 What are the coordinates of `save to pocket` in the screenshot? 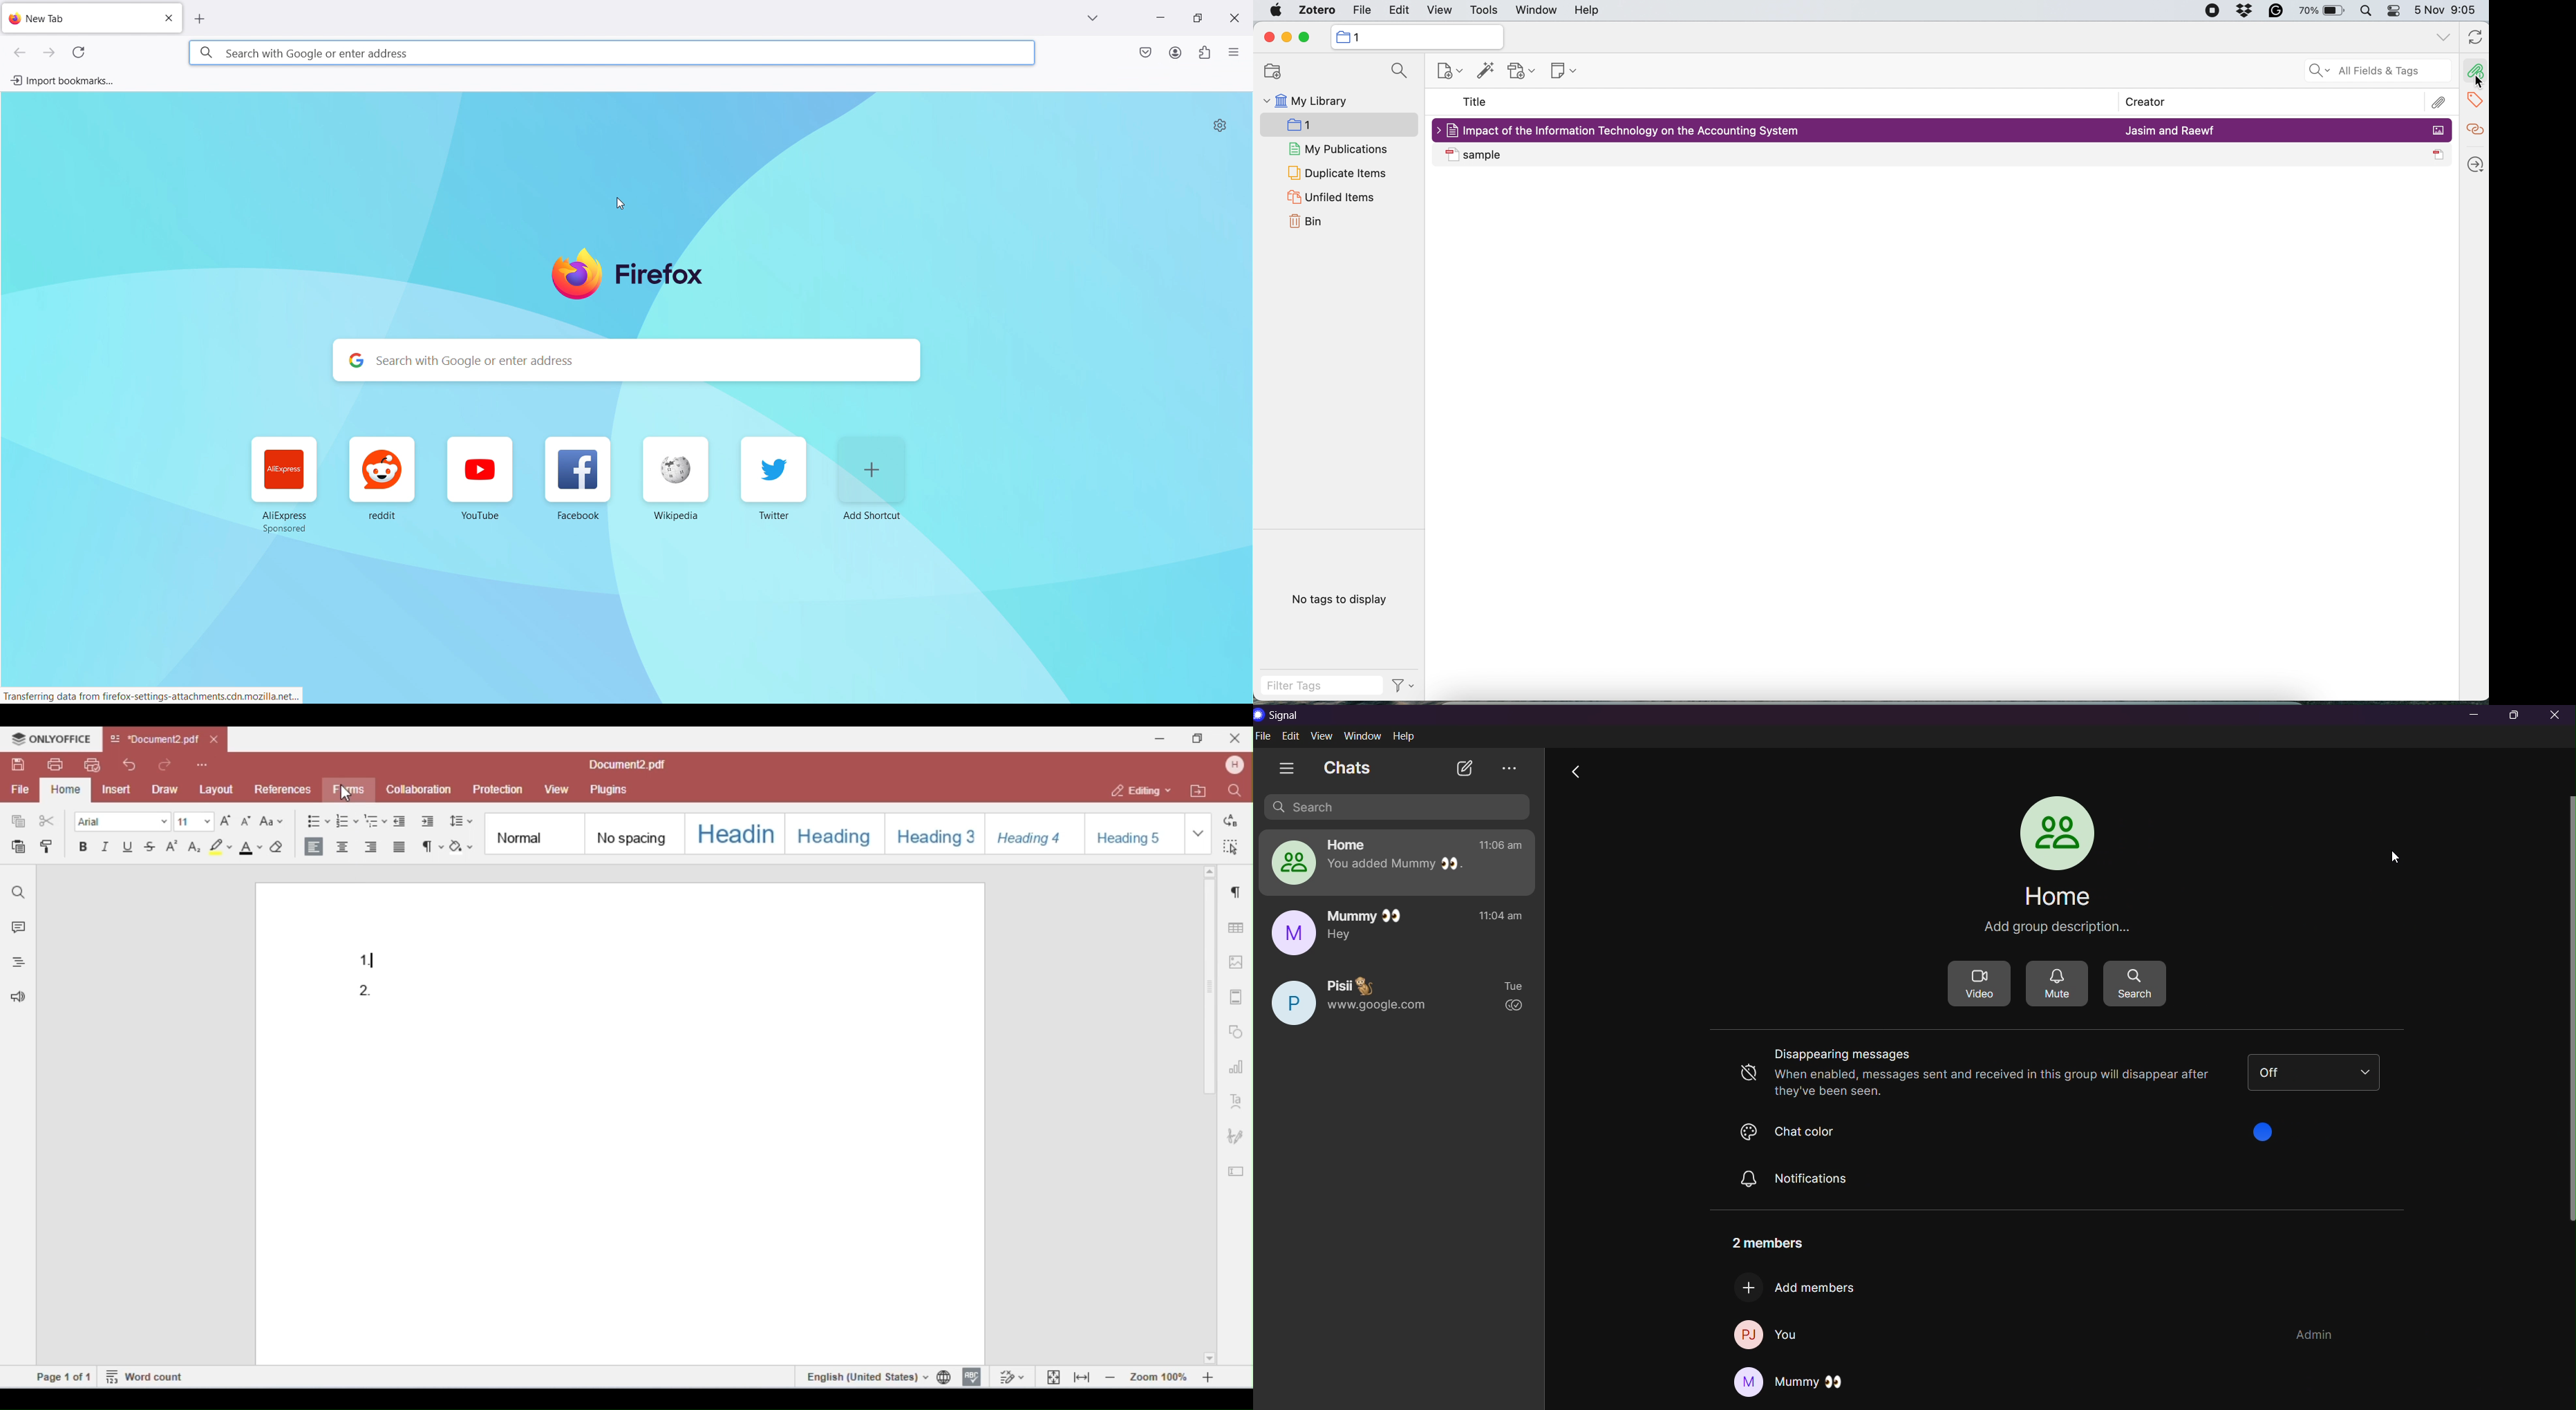 It's located at (1146, 52).